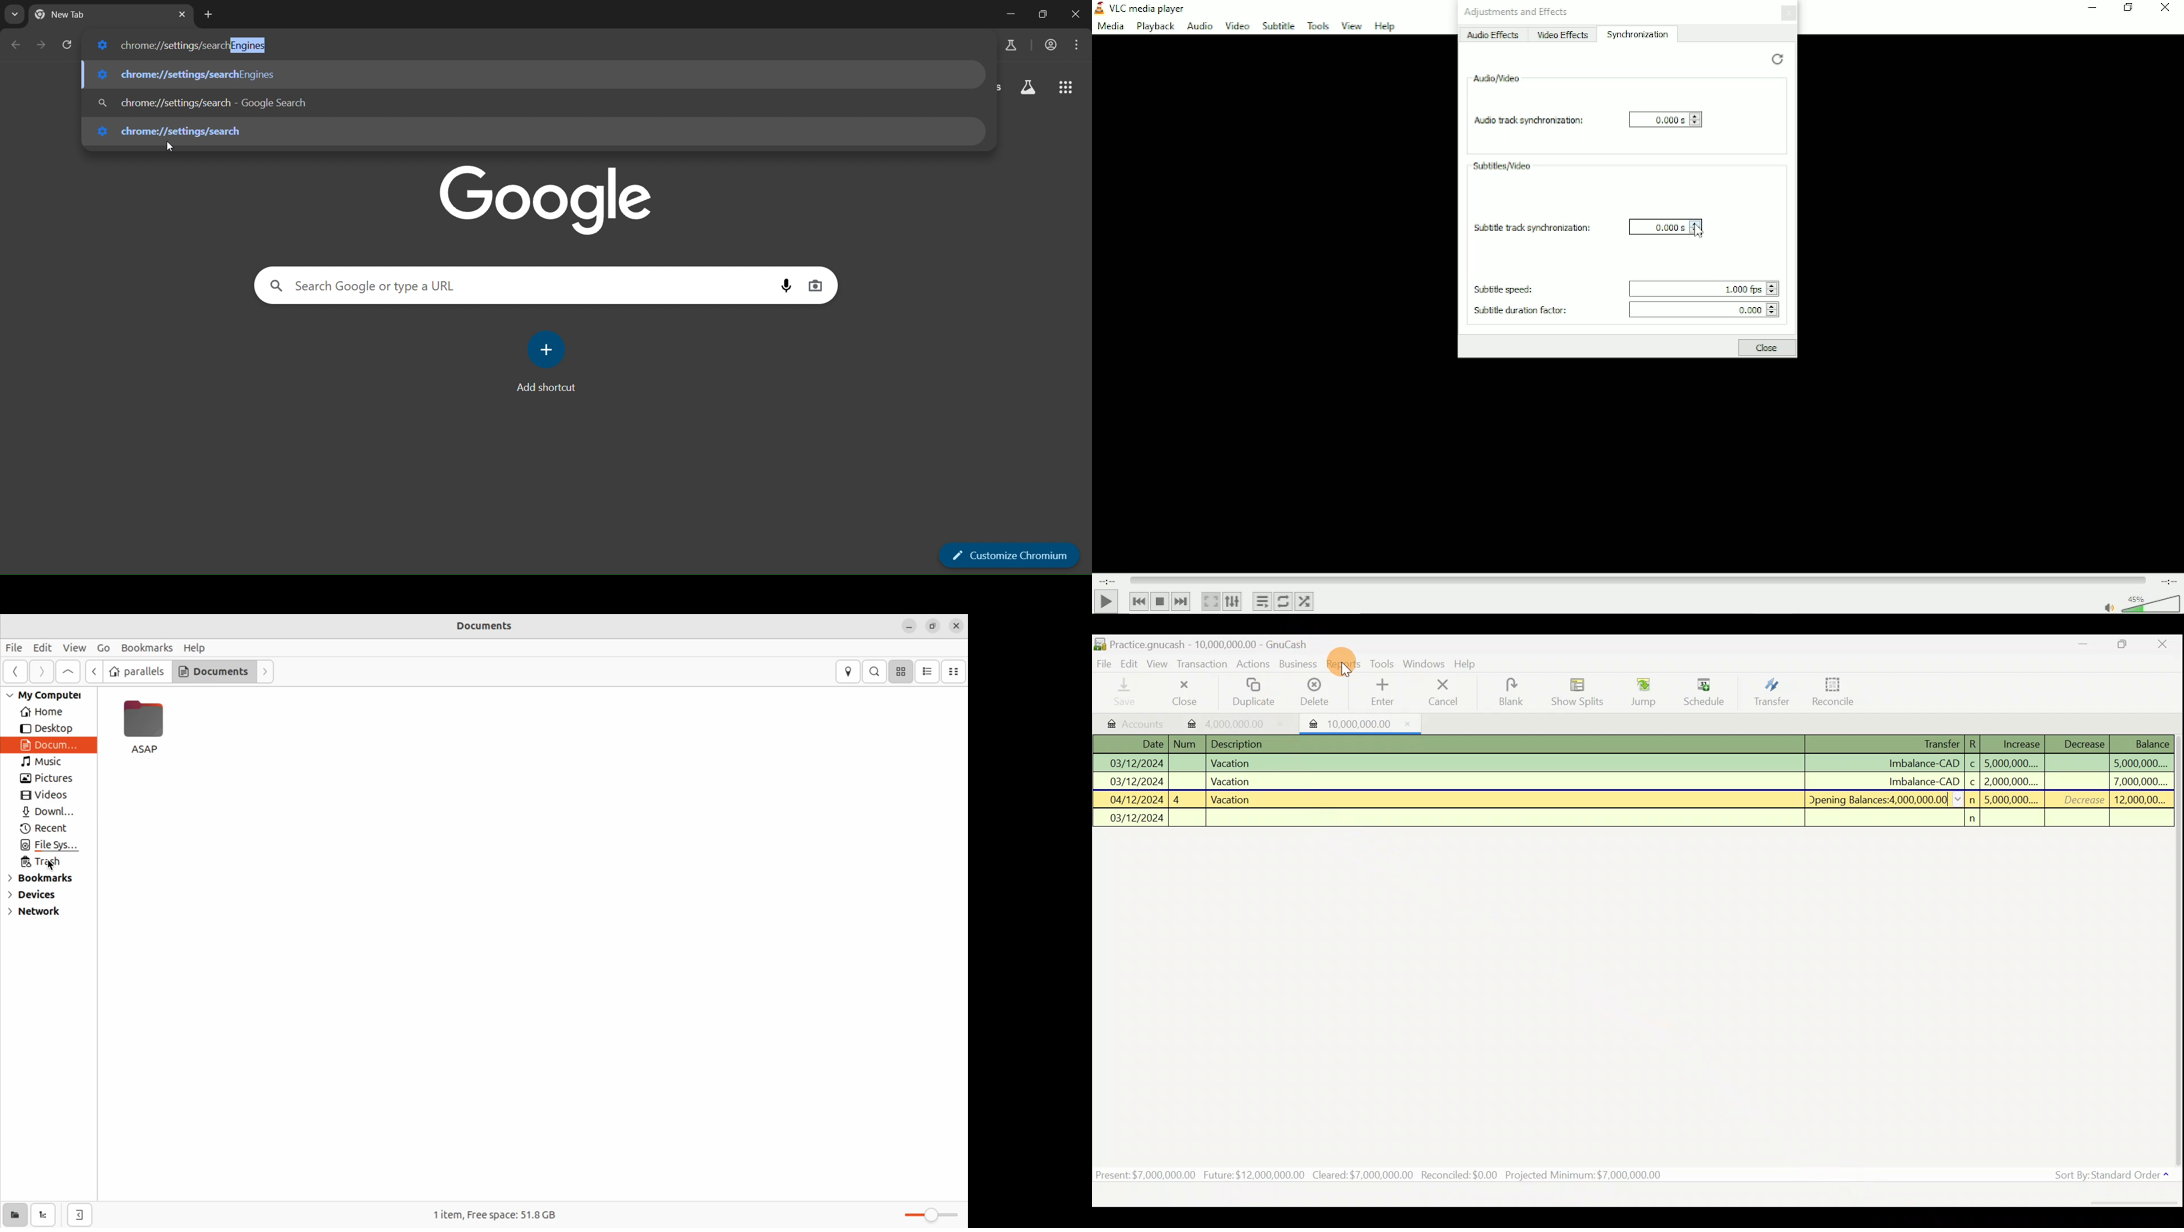  Describe the element at coordinates (2140, 764) in the screenshot. I see `5,000,000....` at that location.